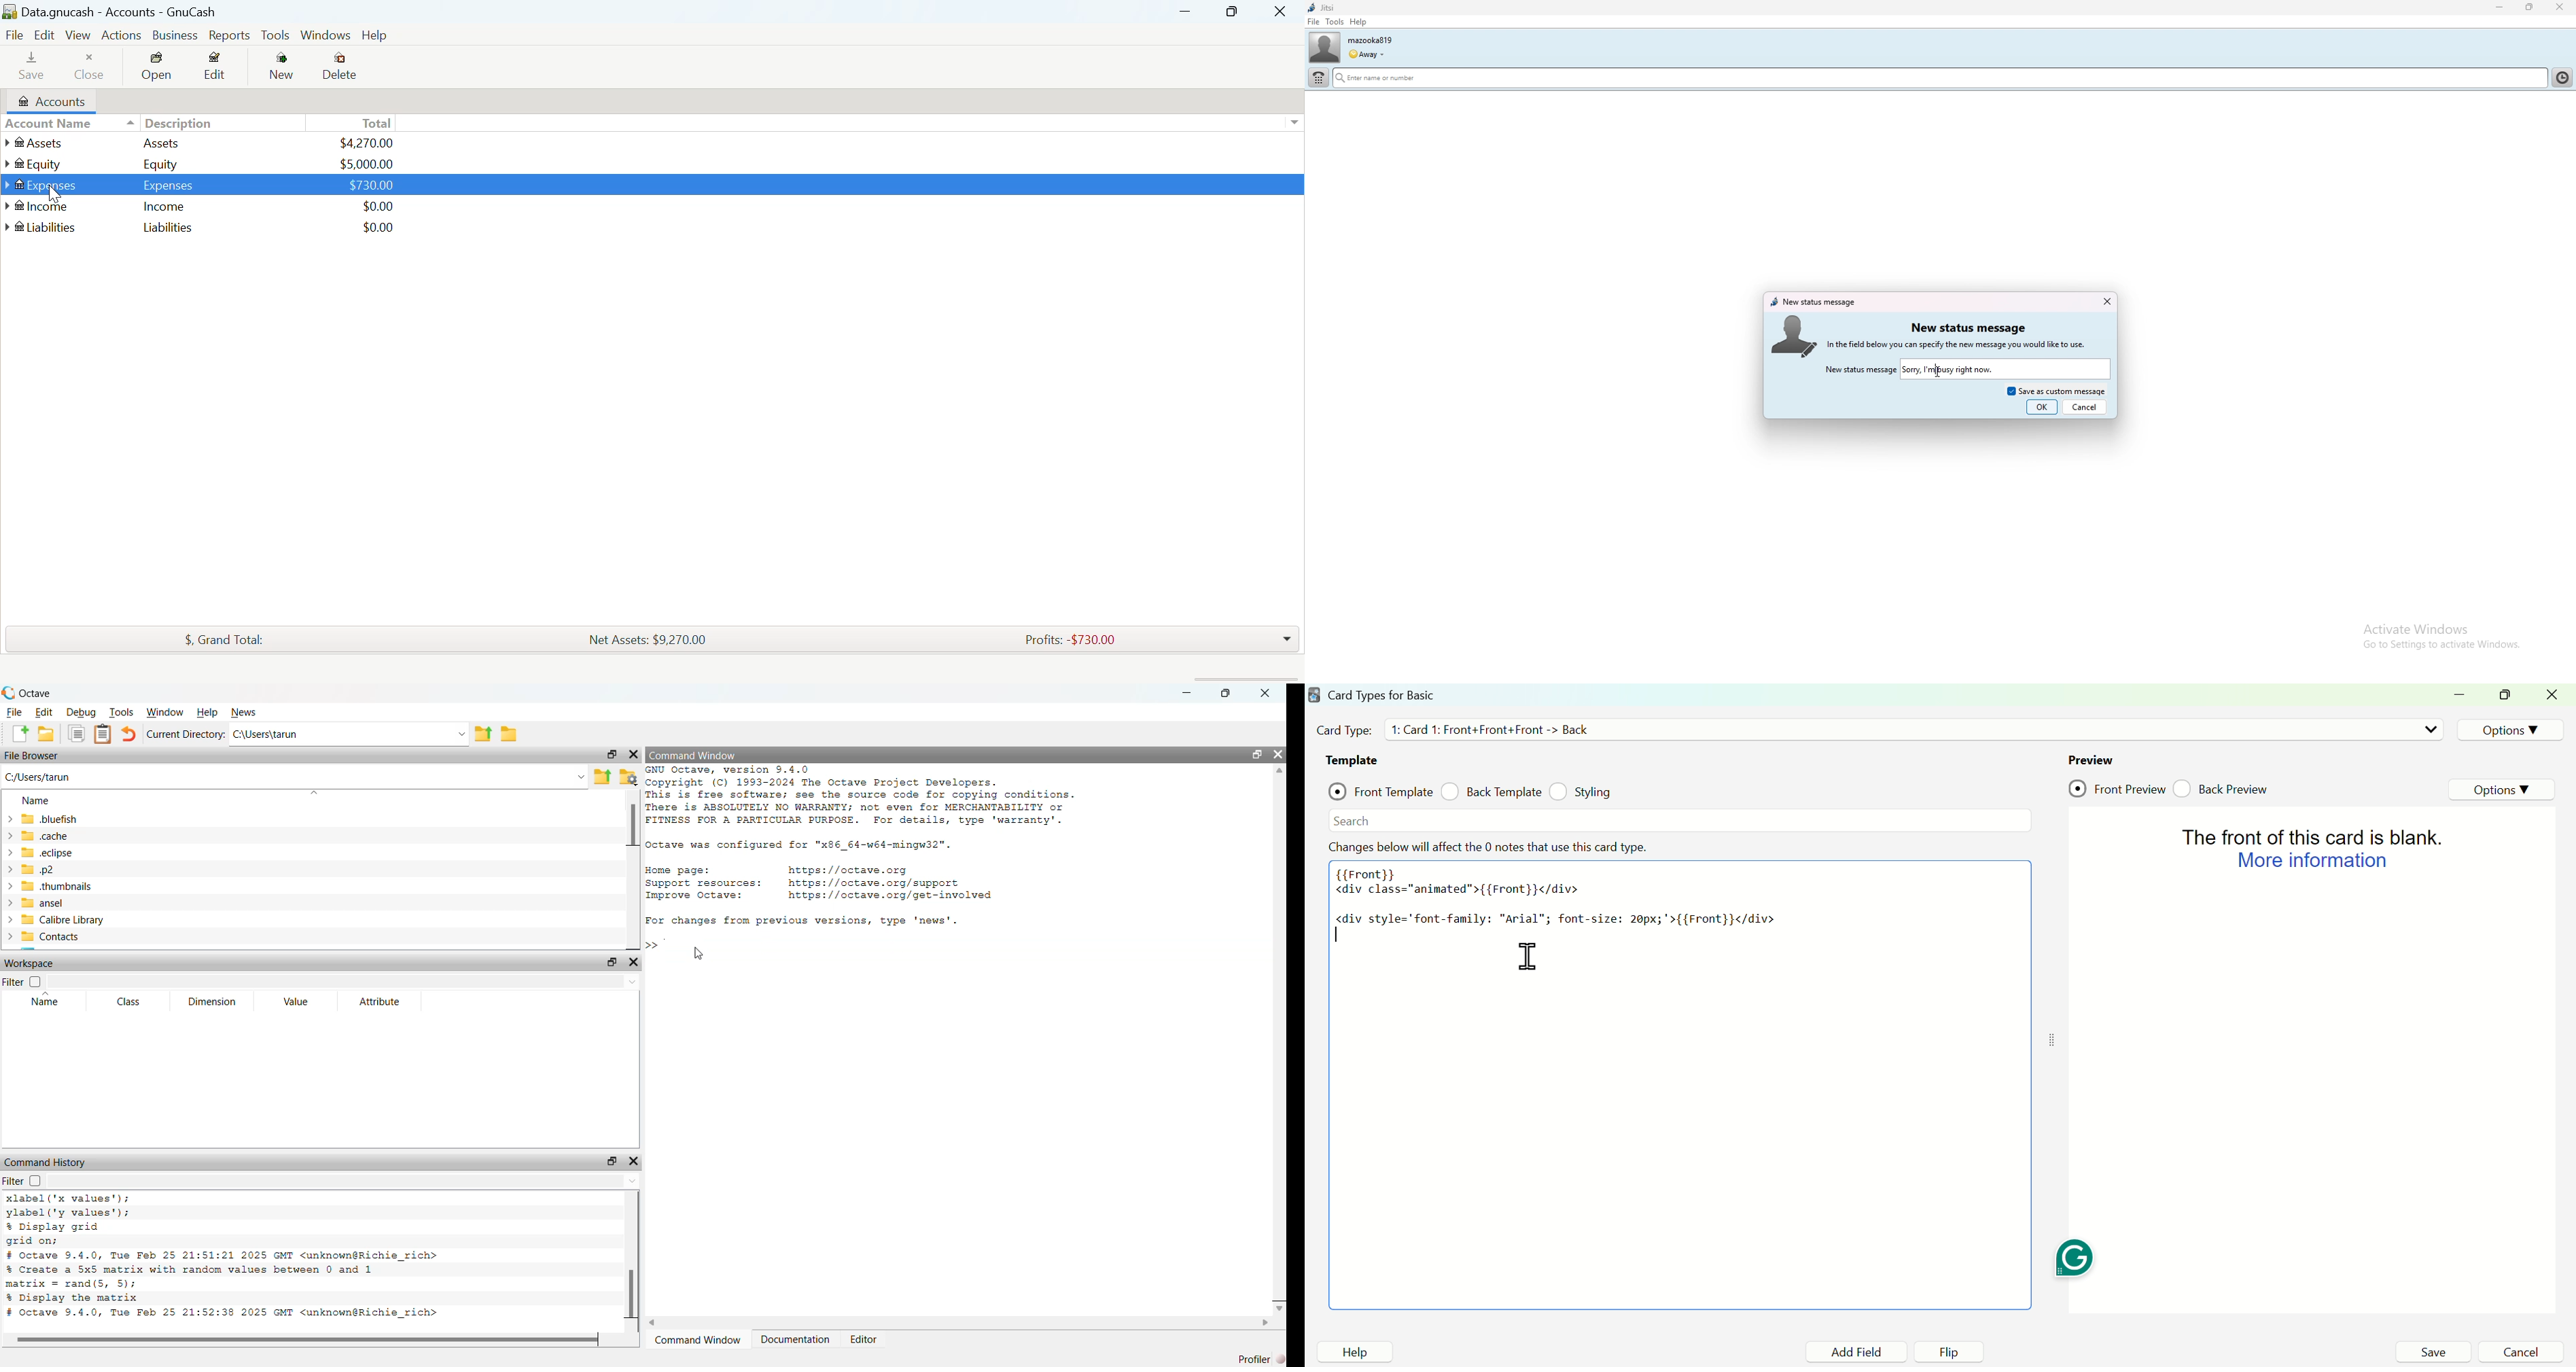 This screenshot has width=2576, height=1372. What do you see at coordinates (511, 735) in the screenshot?
I see `file` at bounding box center [511, 735].